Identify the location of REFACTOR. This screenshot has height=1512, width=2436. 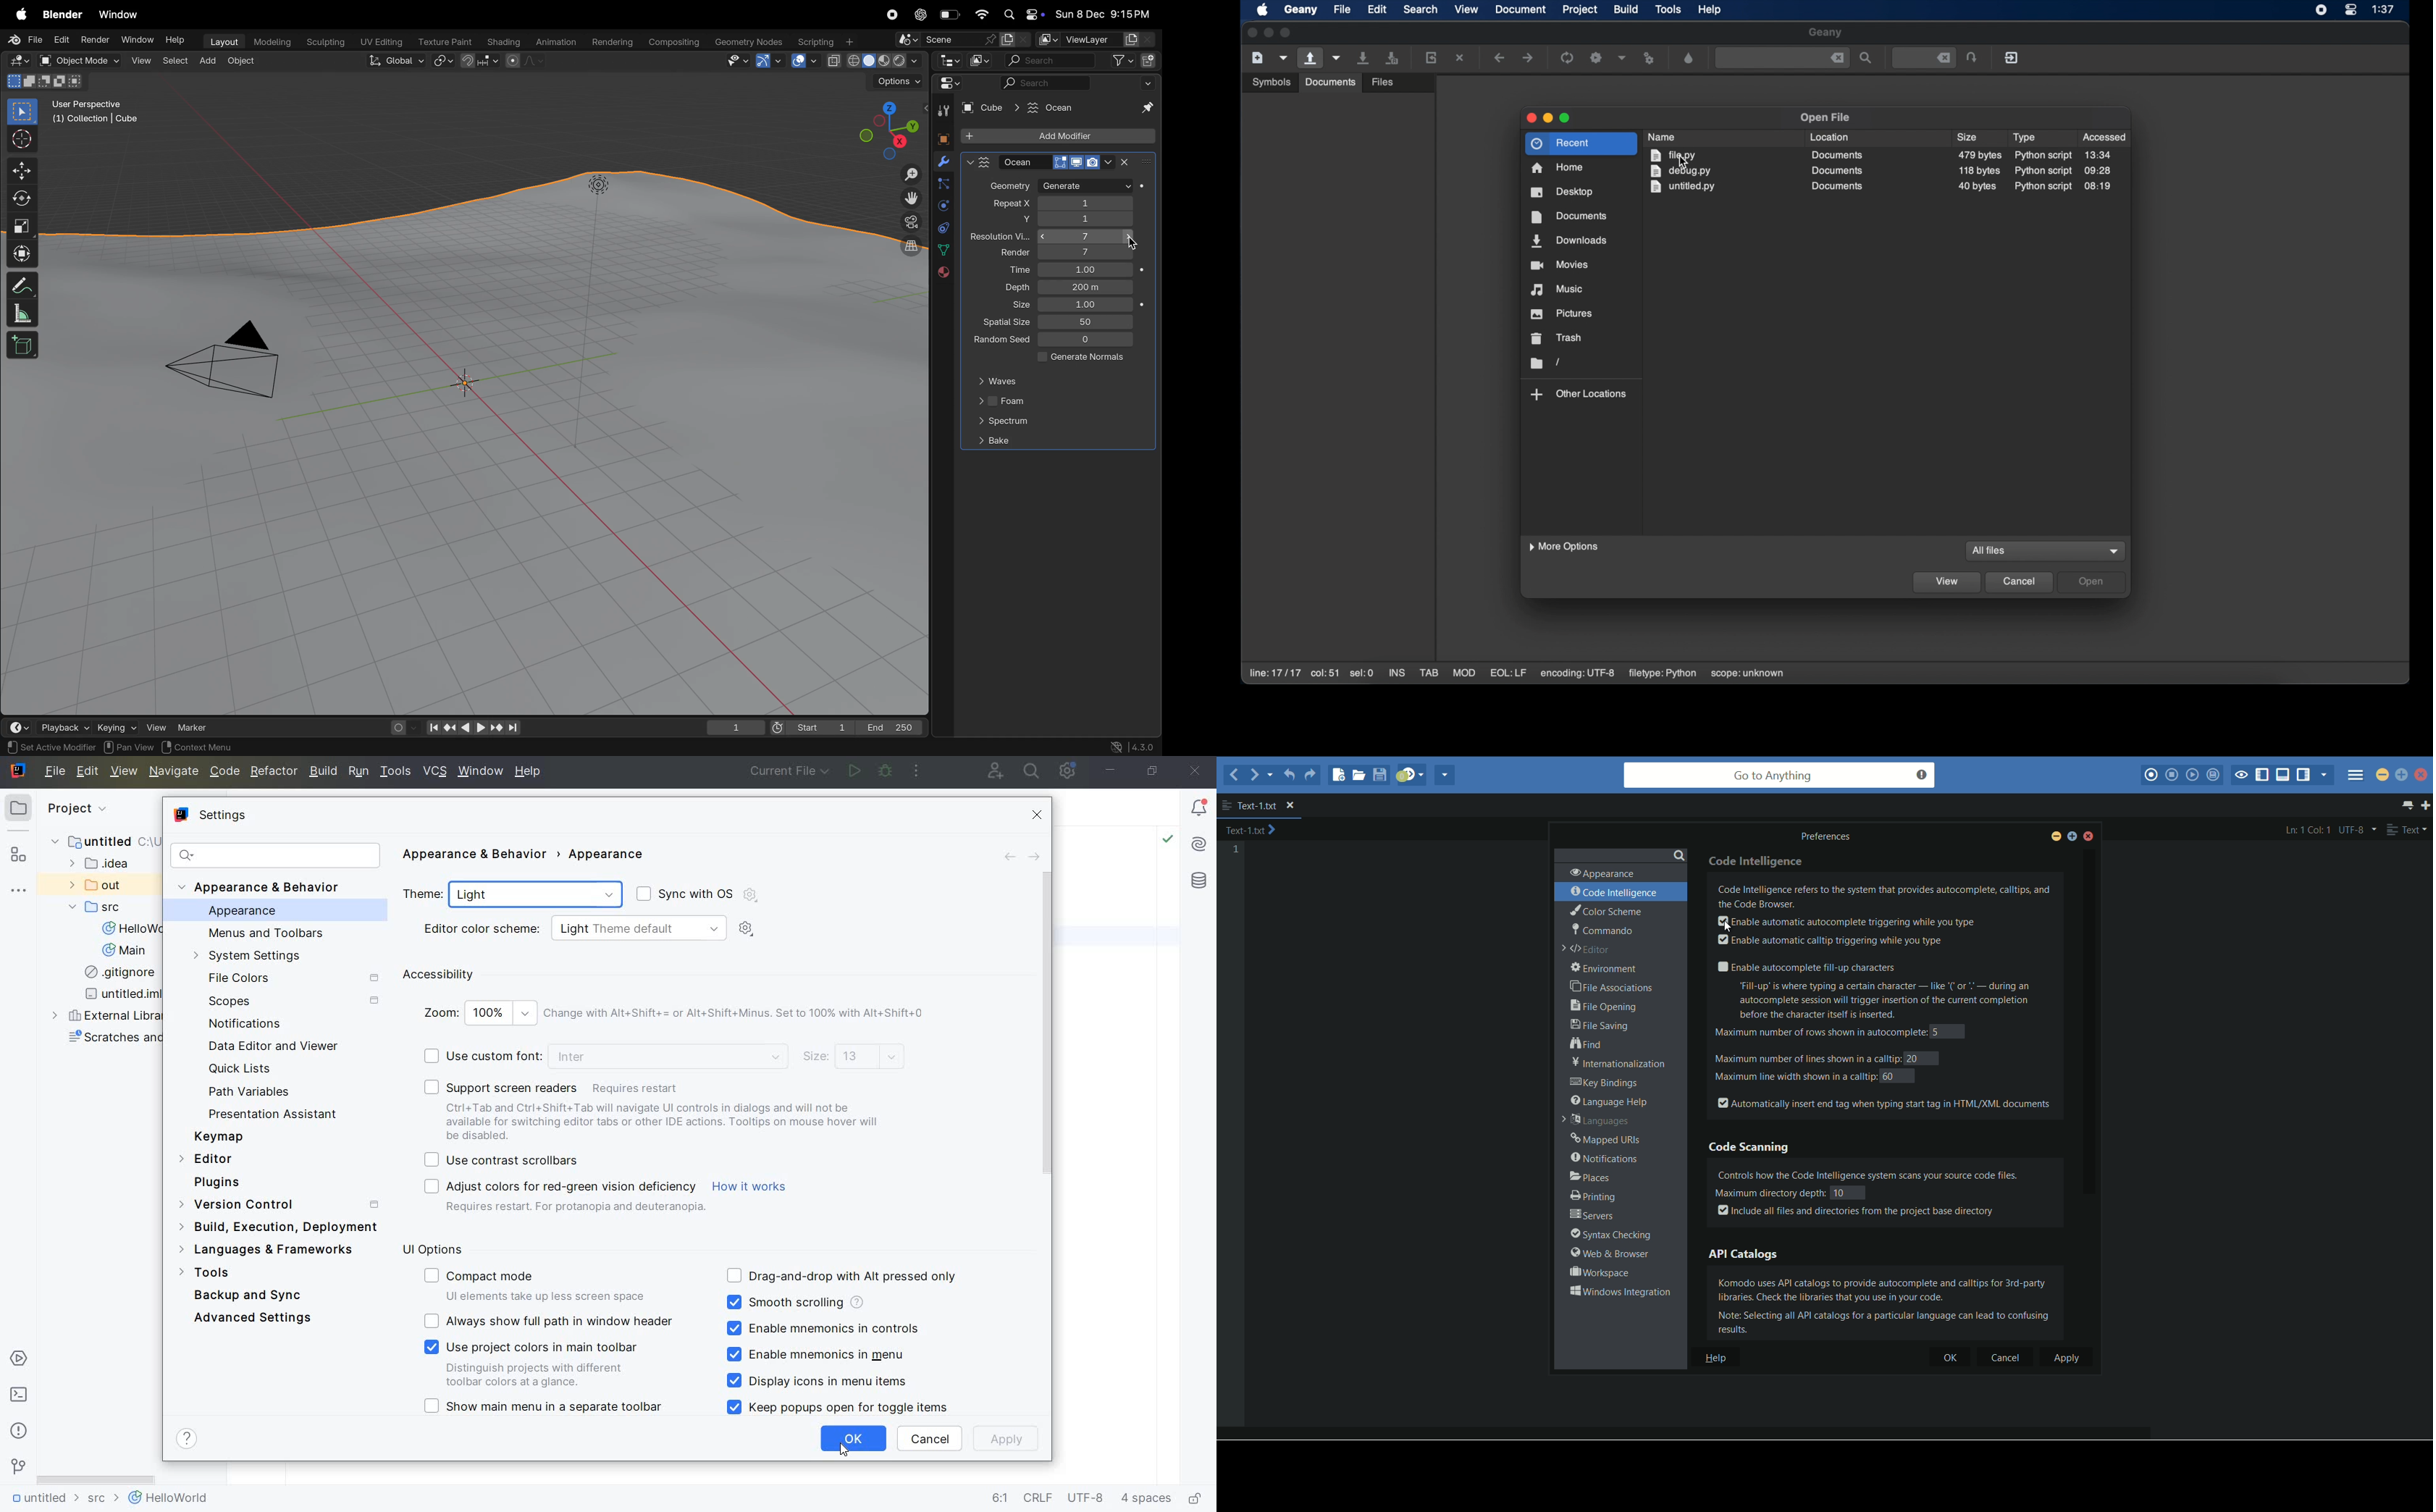
(275, 771).